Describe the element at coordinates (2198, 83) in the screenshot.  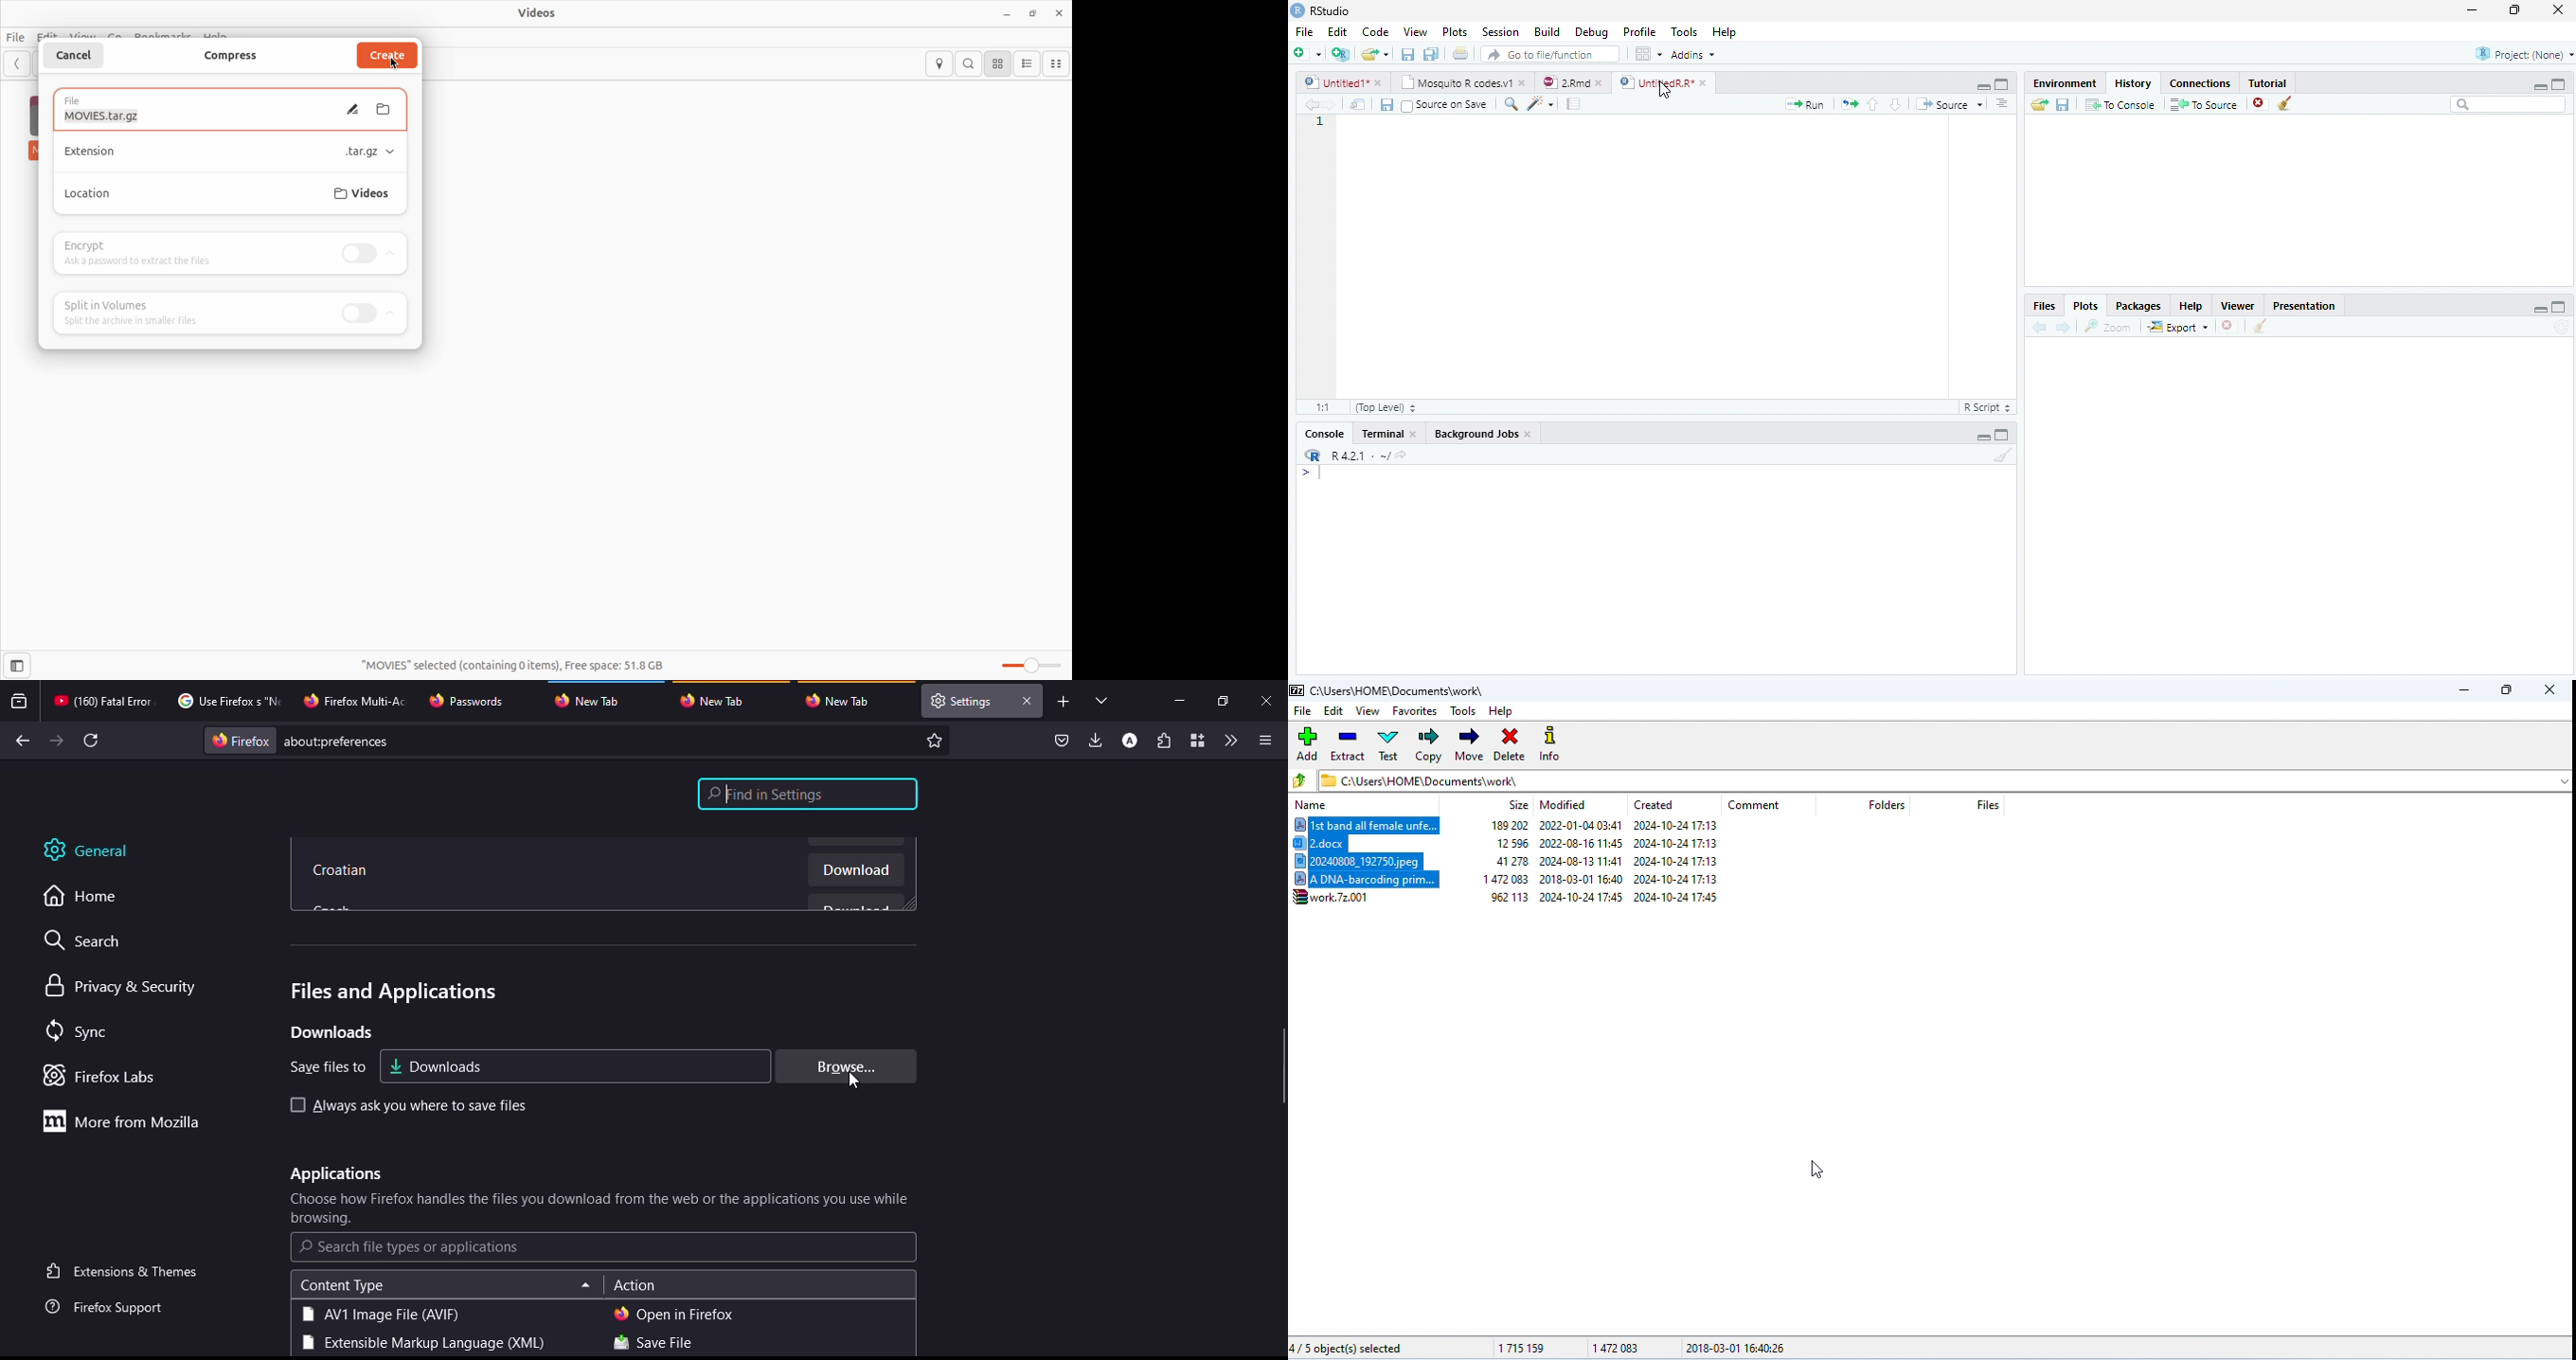
I see `Connections` at that location.